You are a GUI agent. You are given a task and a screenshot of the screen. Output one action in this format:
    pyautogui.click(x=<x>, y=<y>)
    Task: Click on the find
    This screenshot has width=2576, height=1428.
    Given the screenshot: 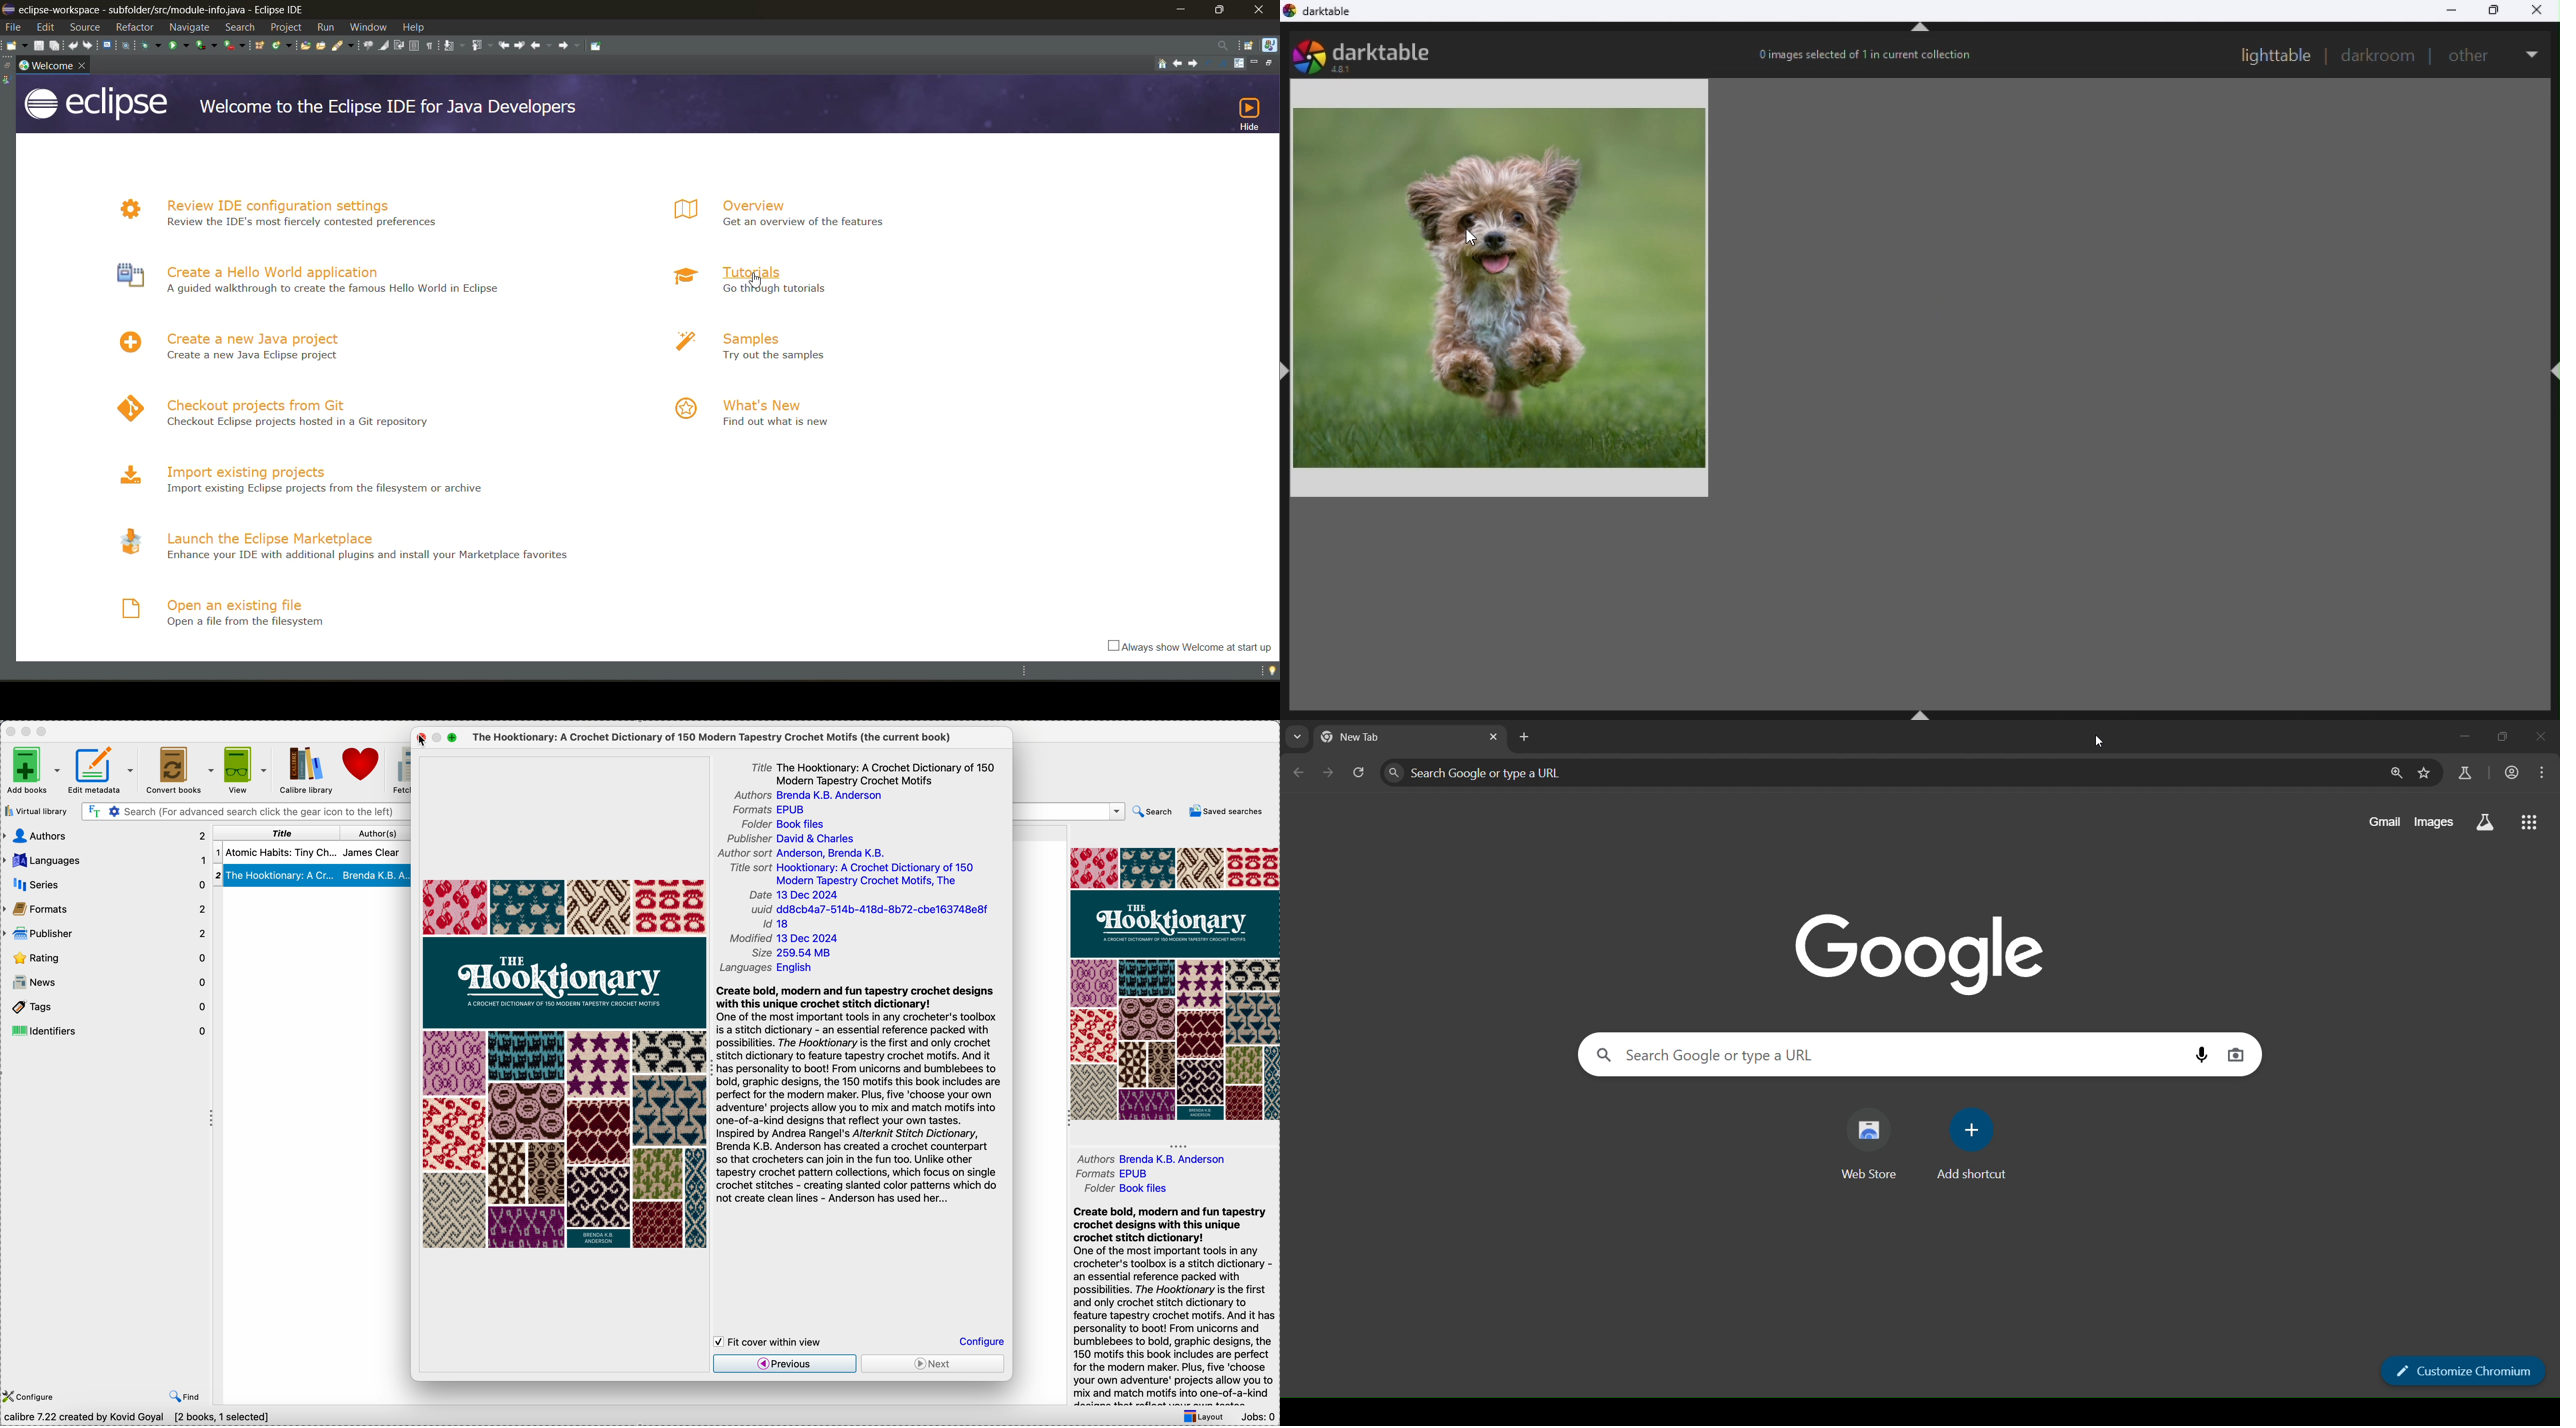 What is the action you would take?
    pyautogui.click(x=185, y=1395)
    